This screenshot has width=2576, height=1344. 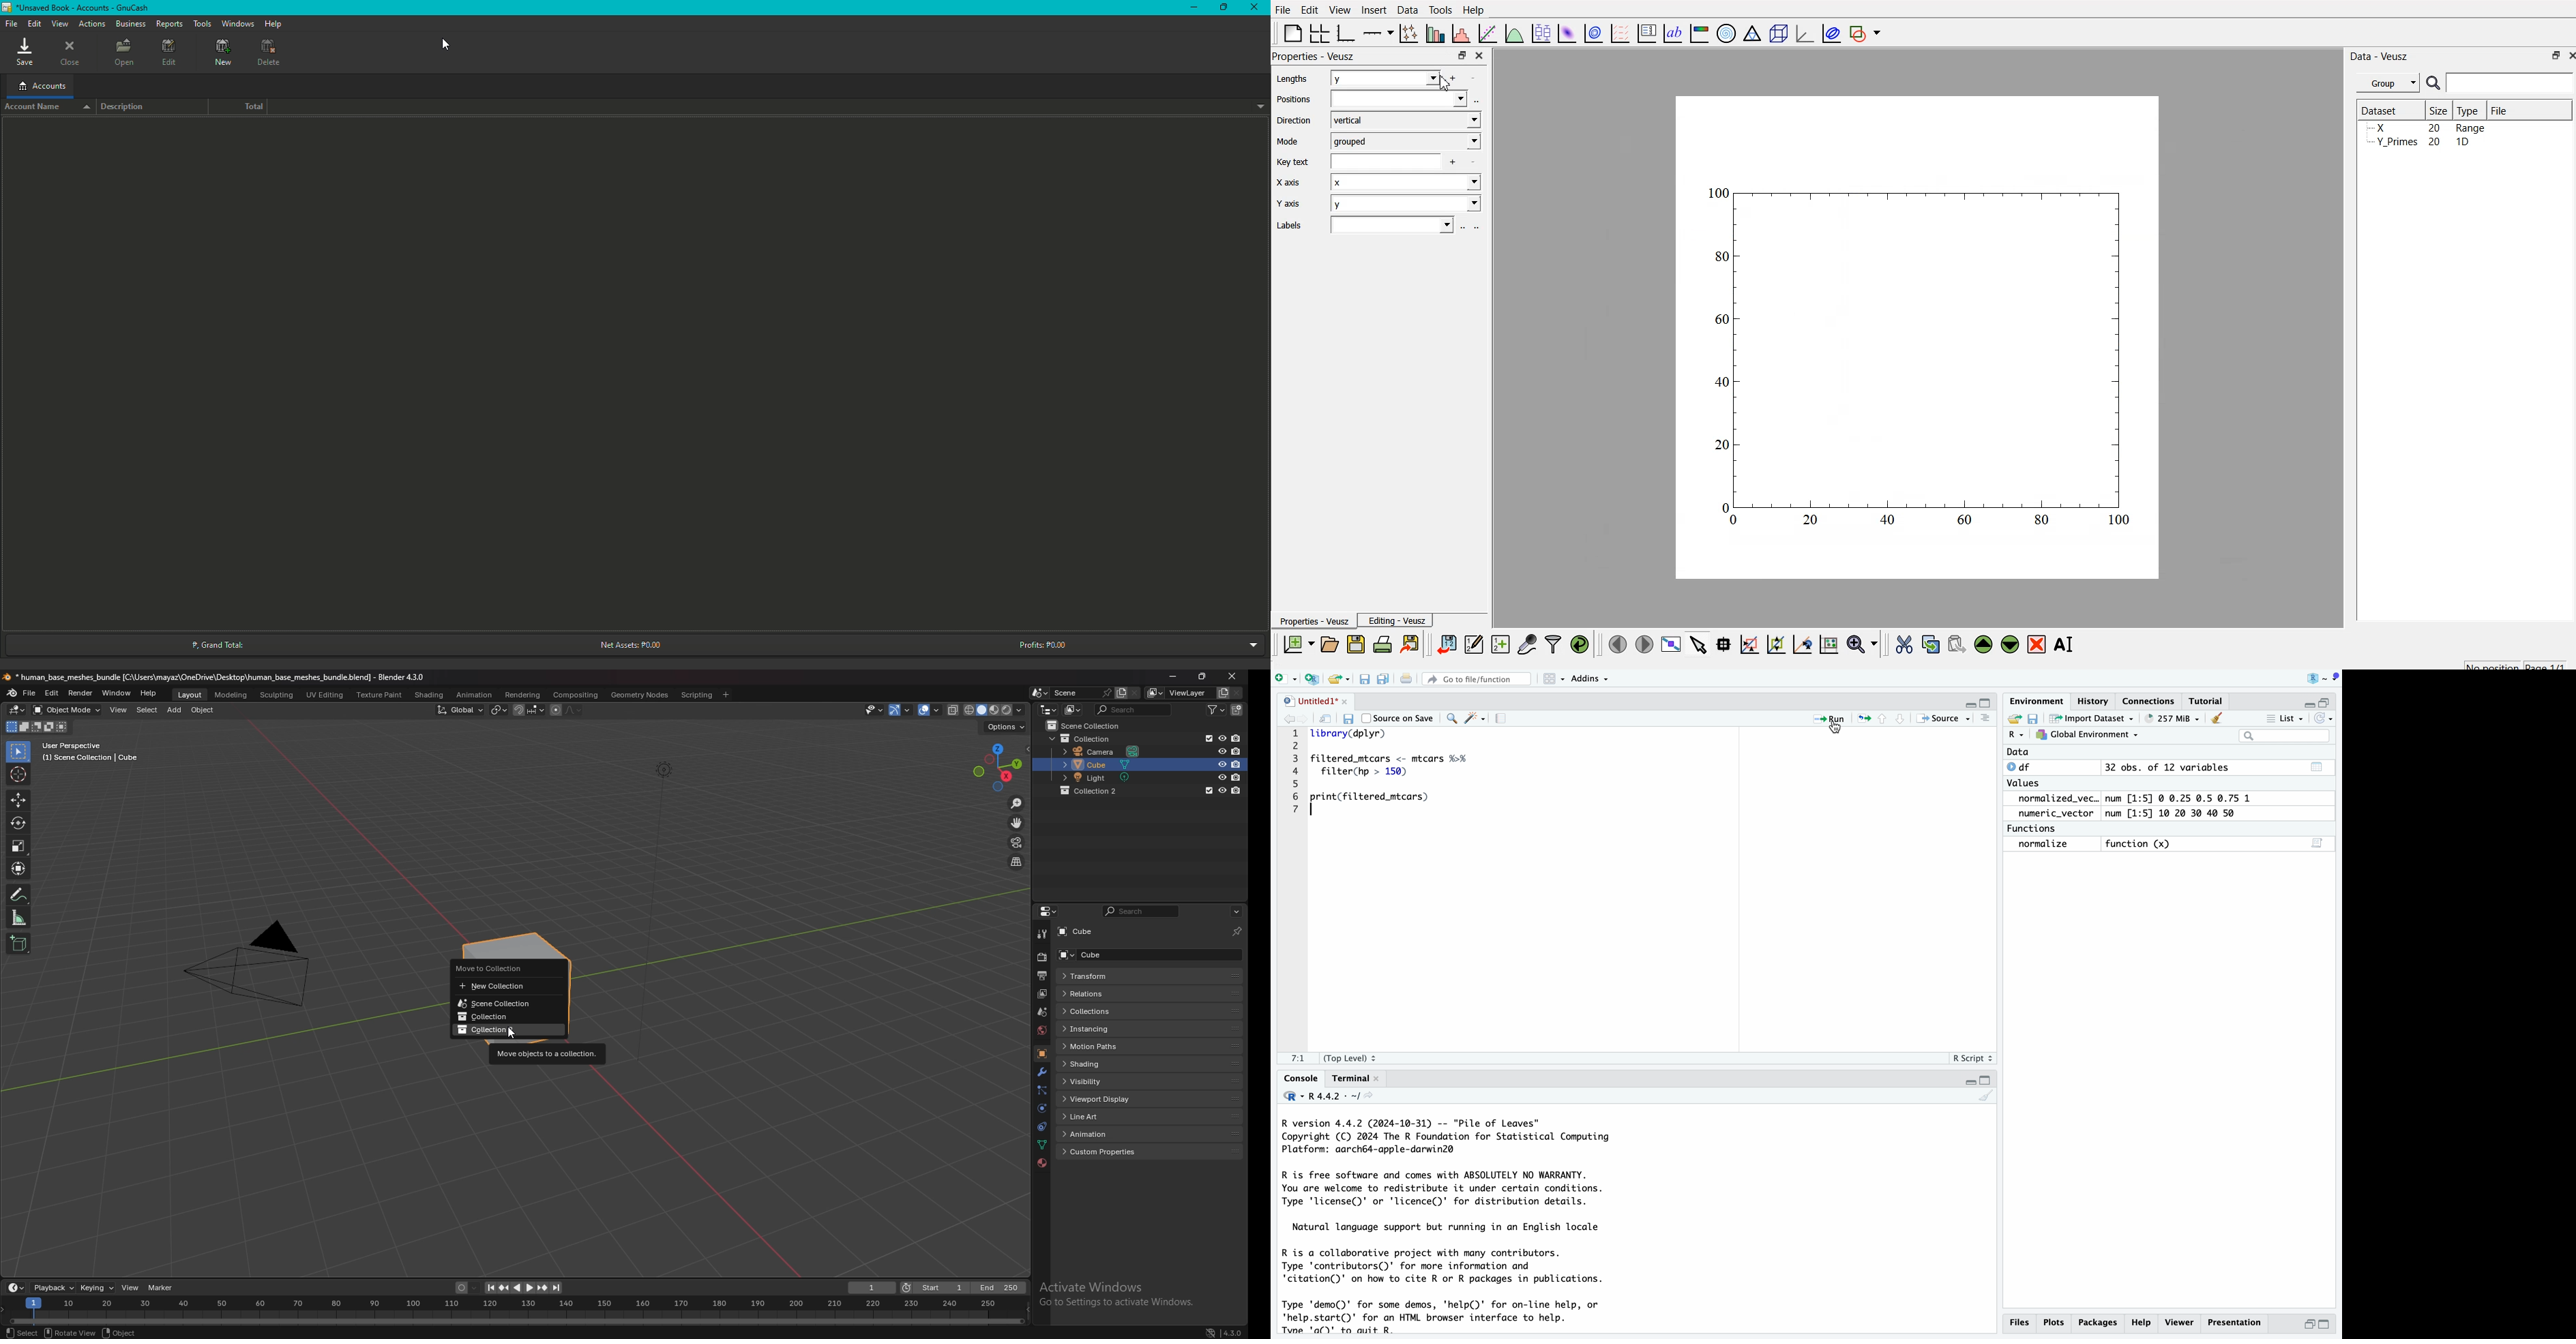 What do you see at coordinates (1006, 725) in the screenshot?
I see `options` at bounding box center [1006, 725].